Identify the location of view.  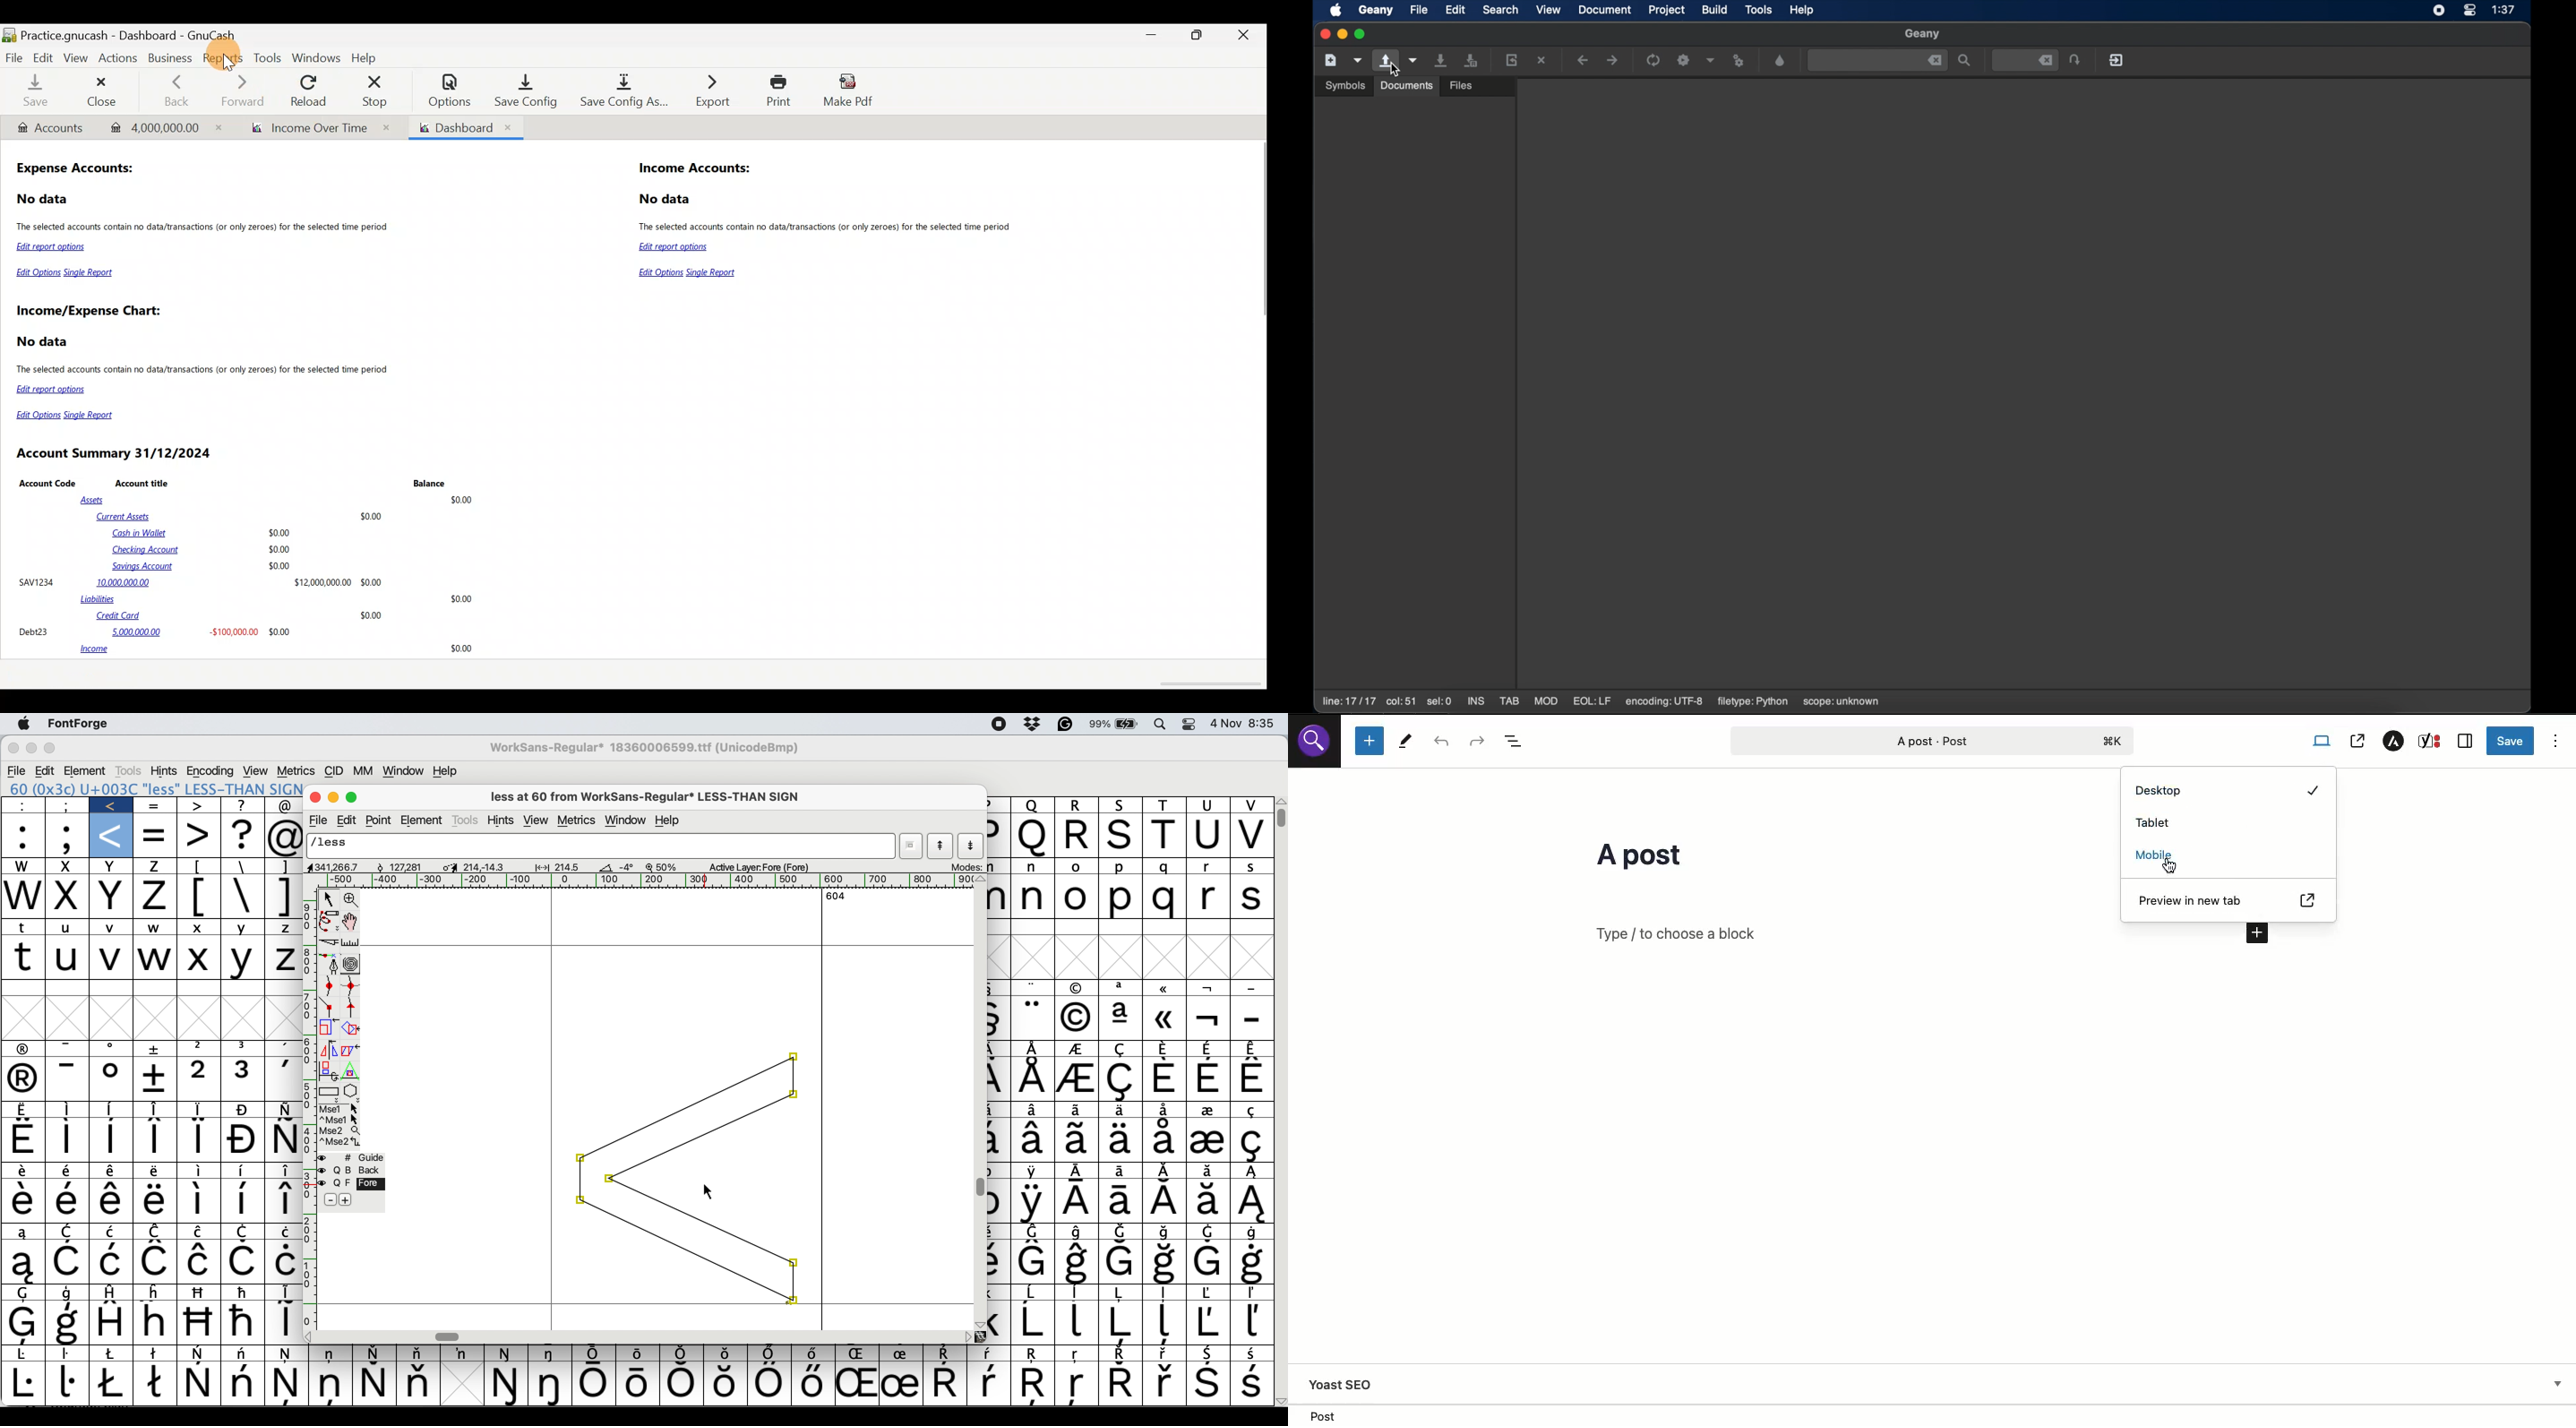
(538, 819).